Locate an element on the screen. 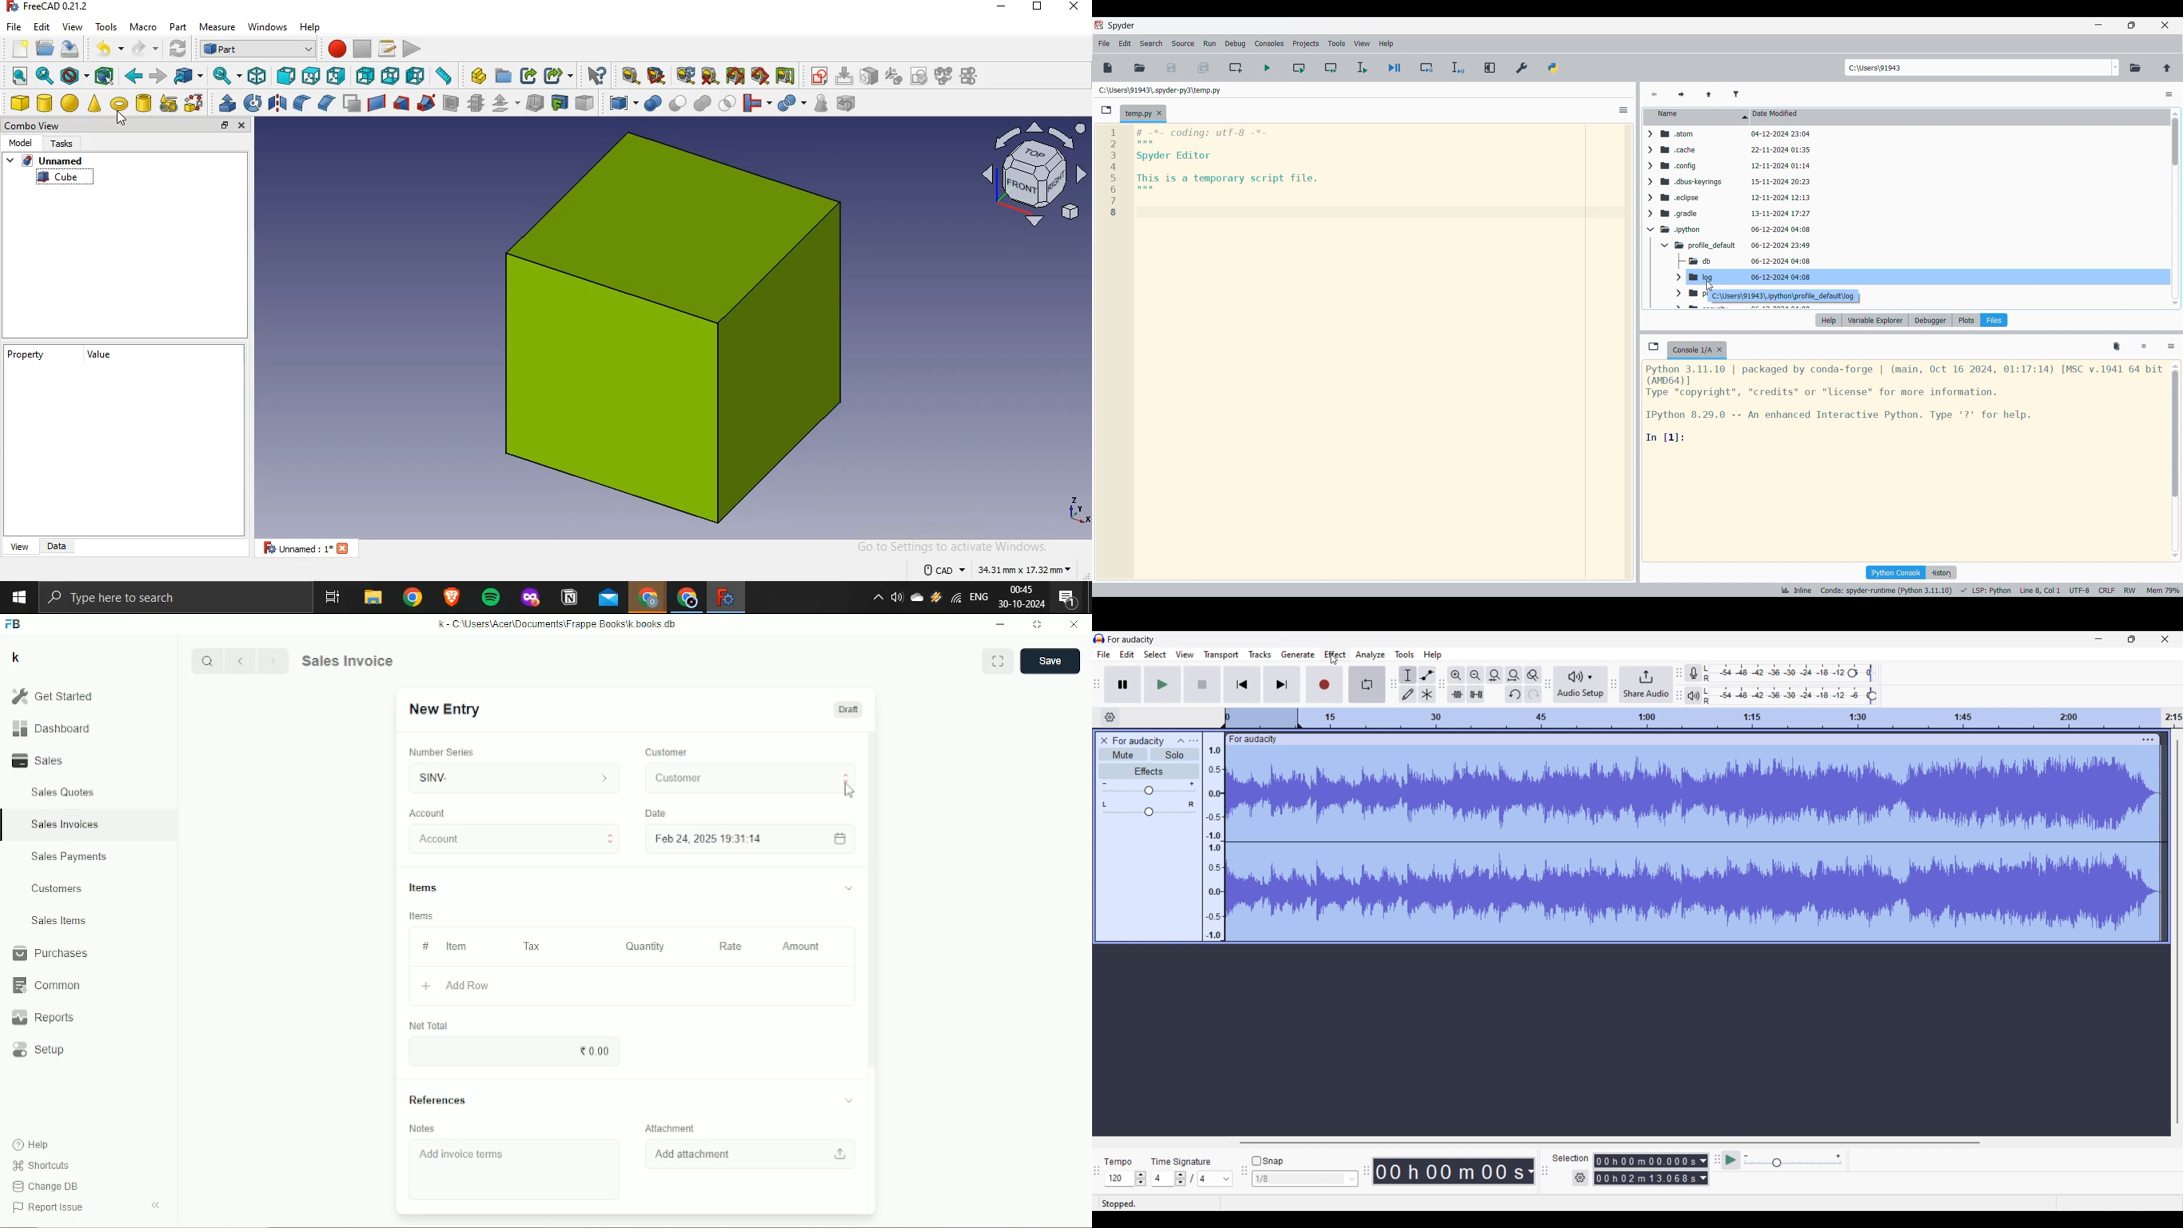  refresh is located at coordinates (177, 48).